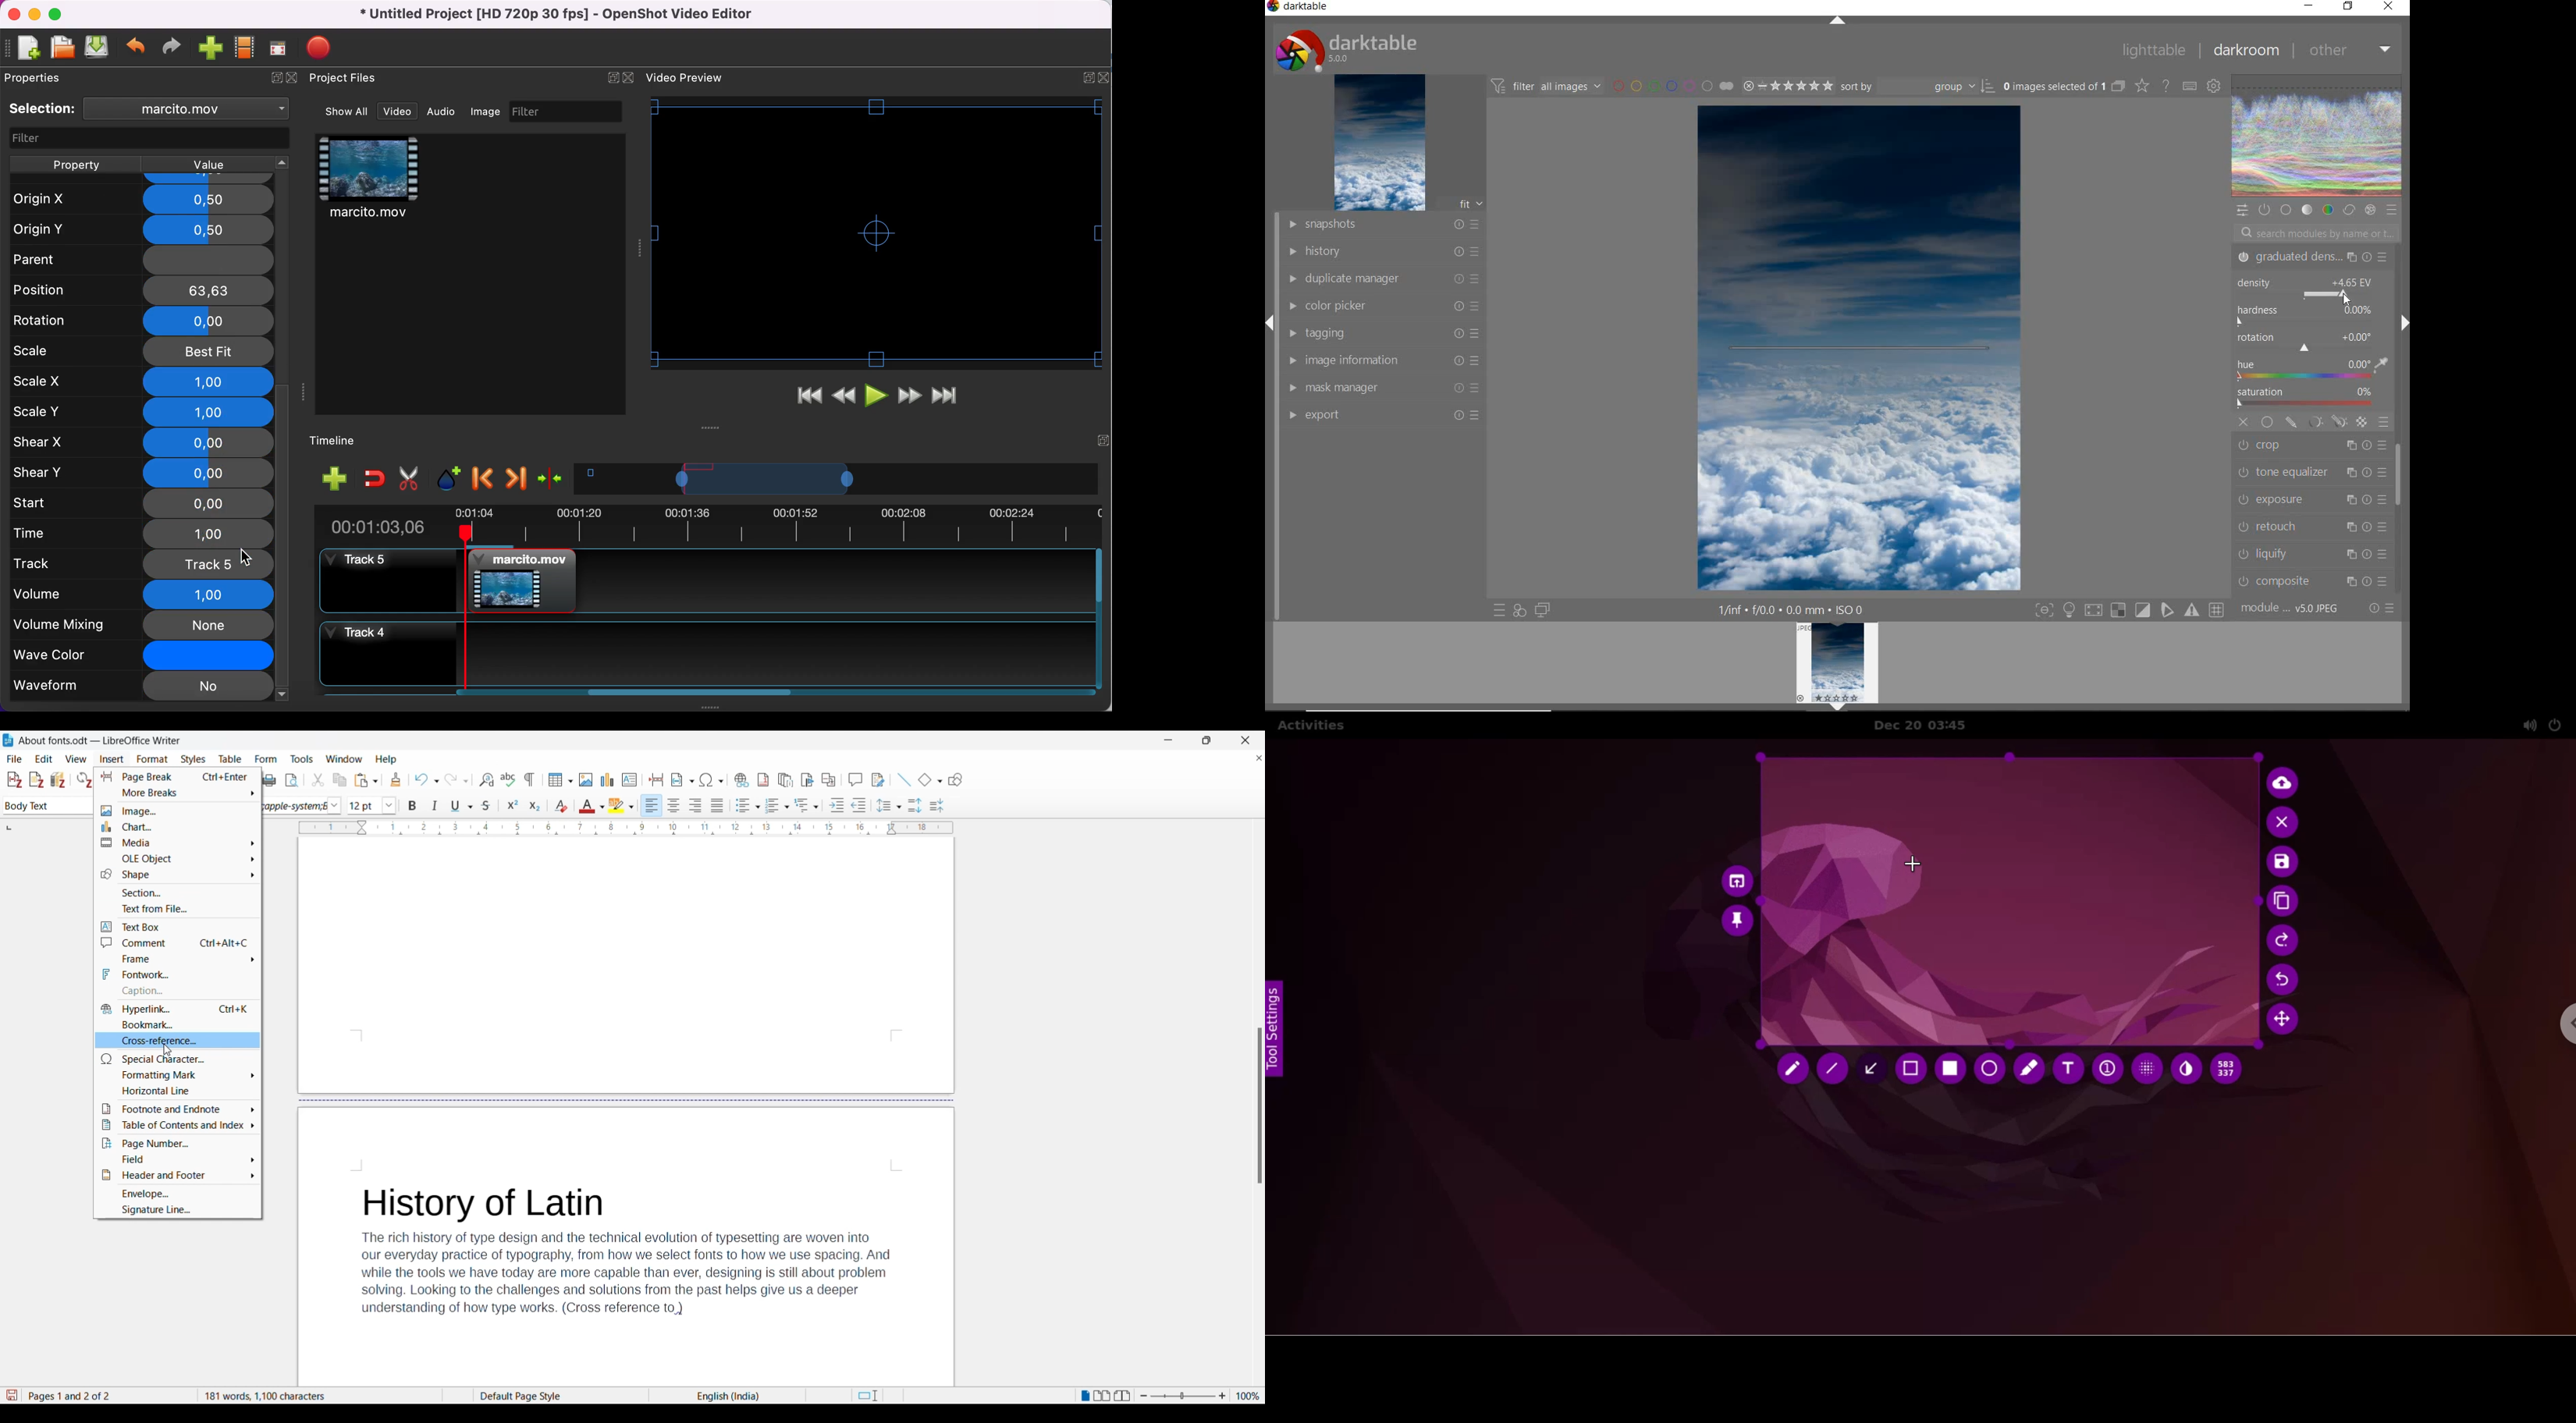 The width and height of the screenshot is (2576, 1428). I want to click on Page break, so click(177, 777).